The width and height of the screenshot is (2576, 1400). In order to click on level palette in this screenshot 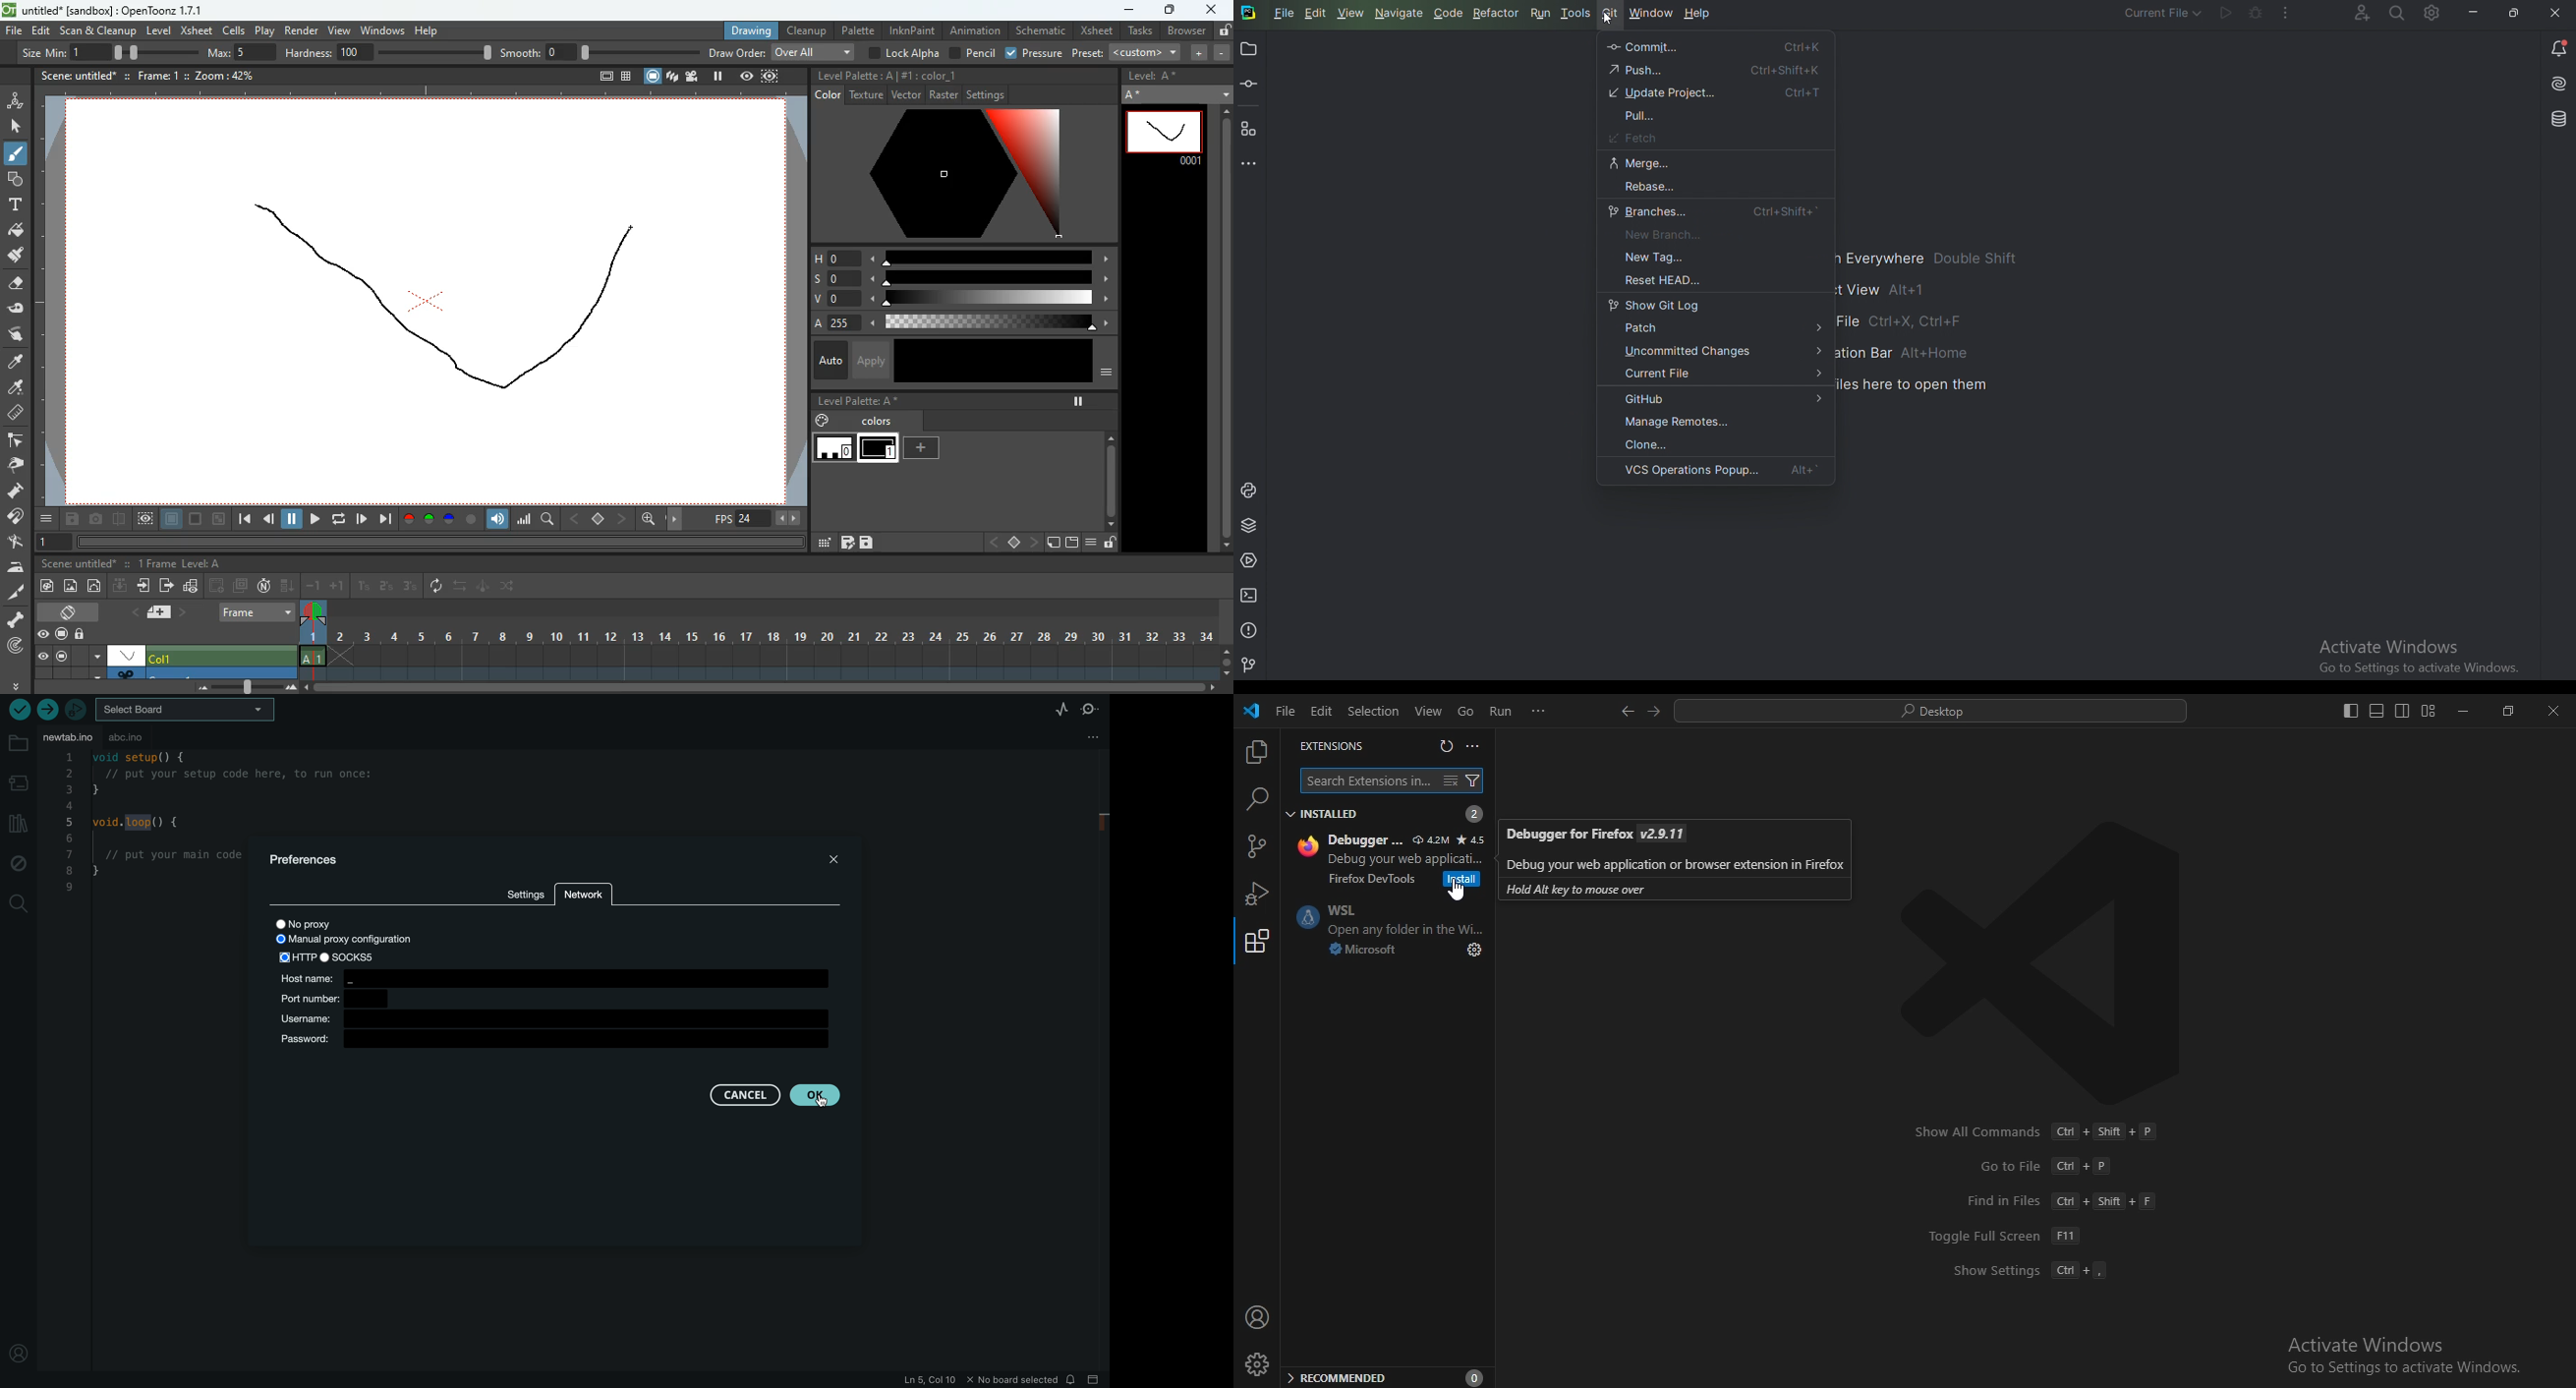, I will do `click(858, 400)`.